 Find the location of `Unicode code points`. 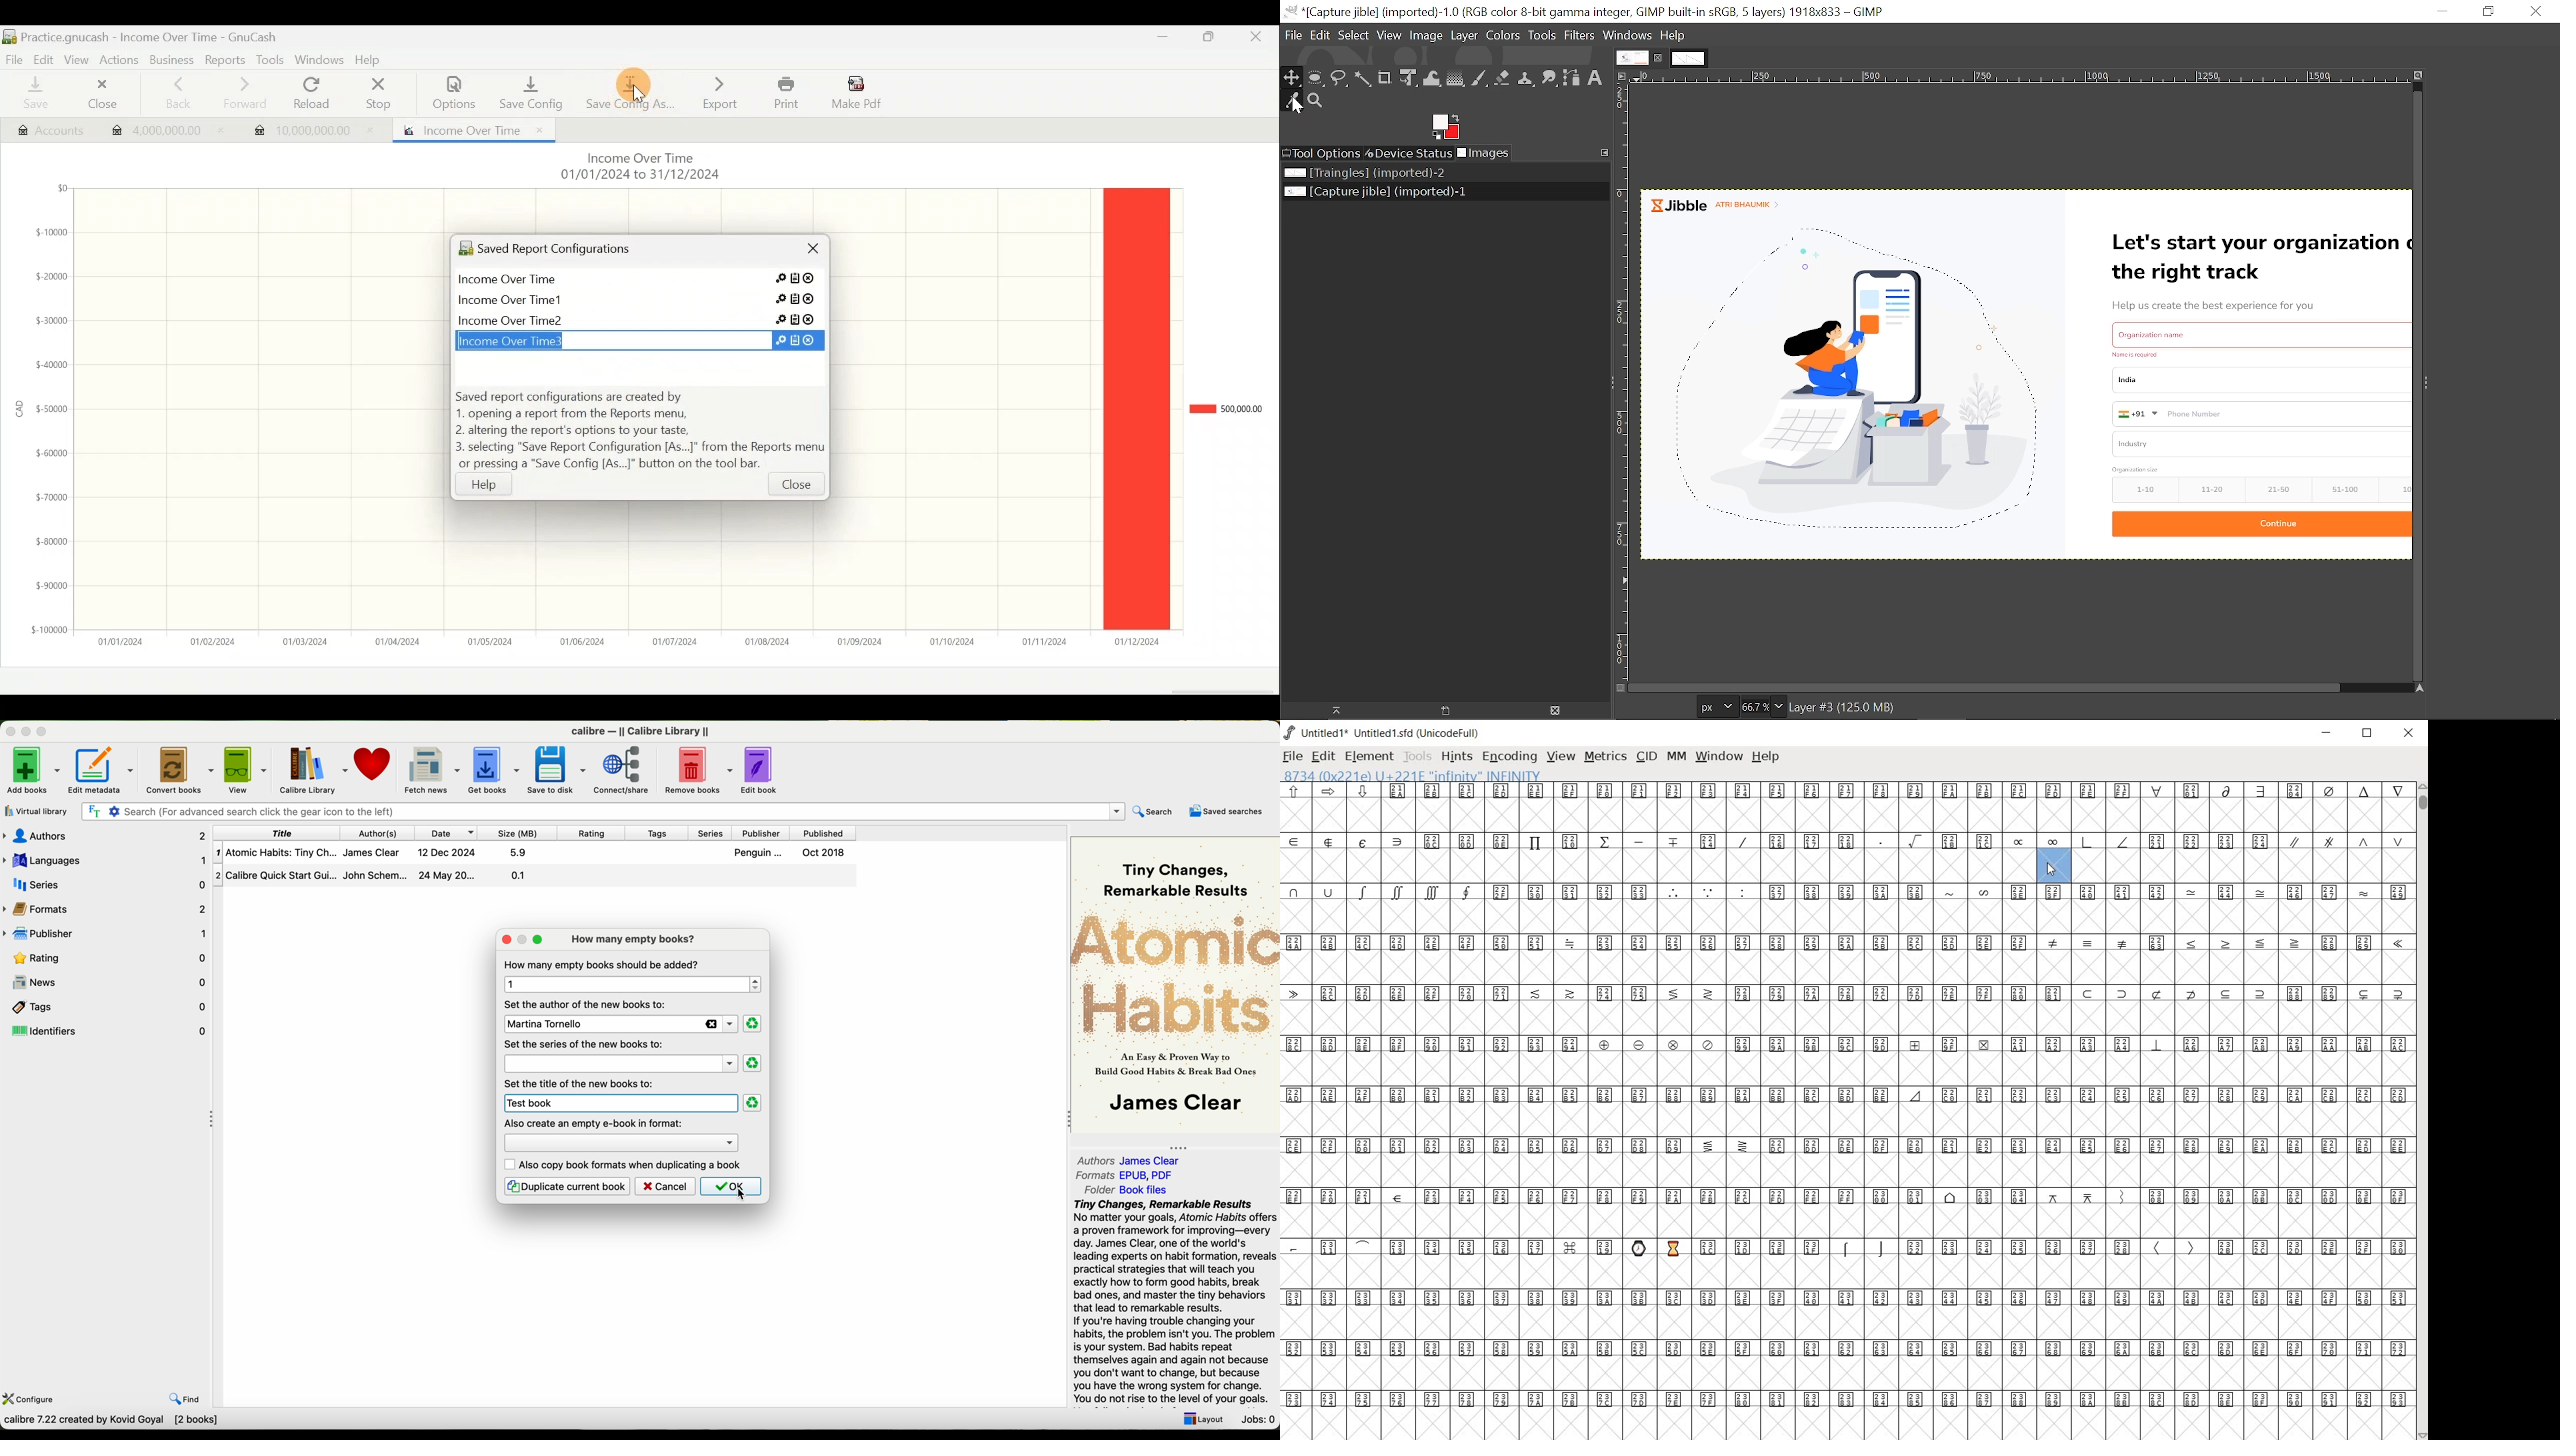

Unicode code points is located at coordinates (2207, 841).